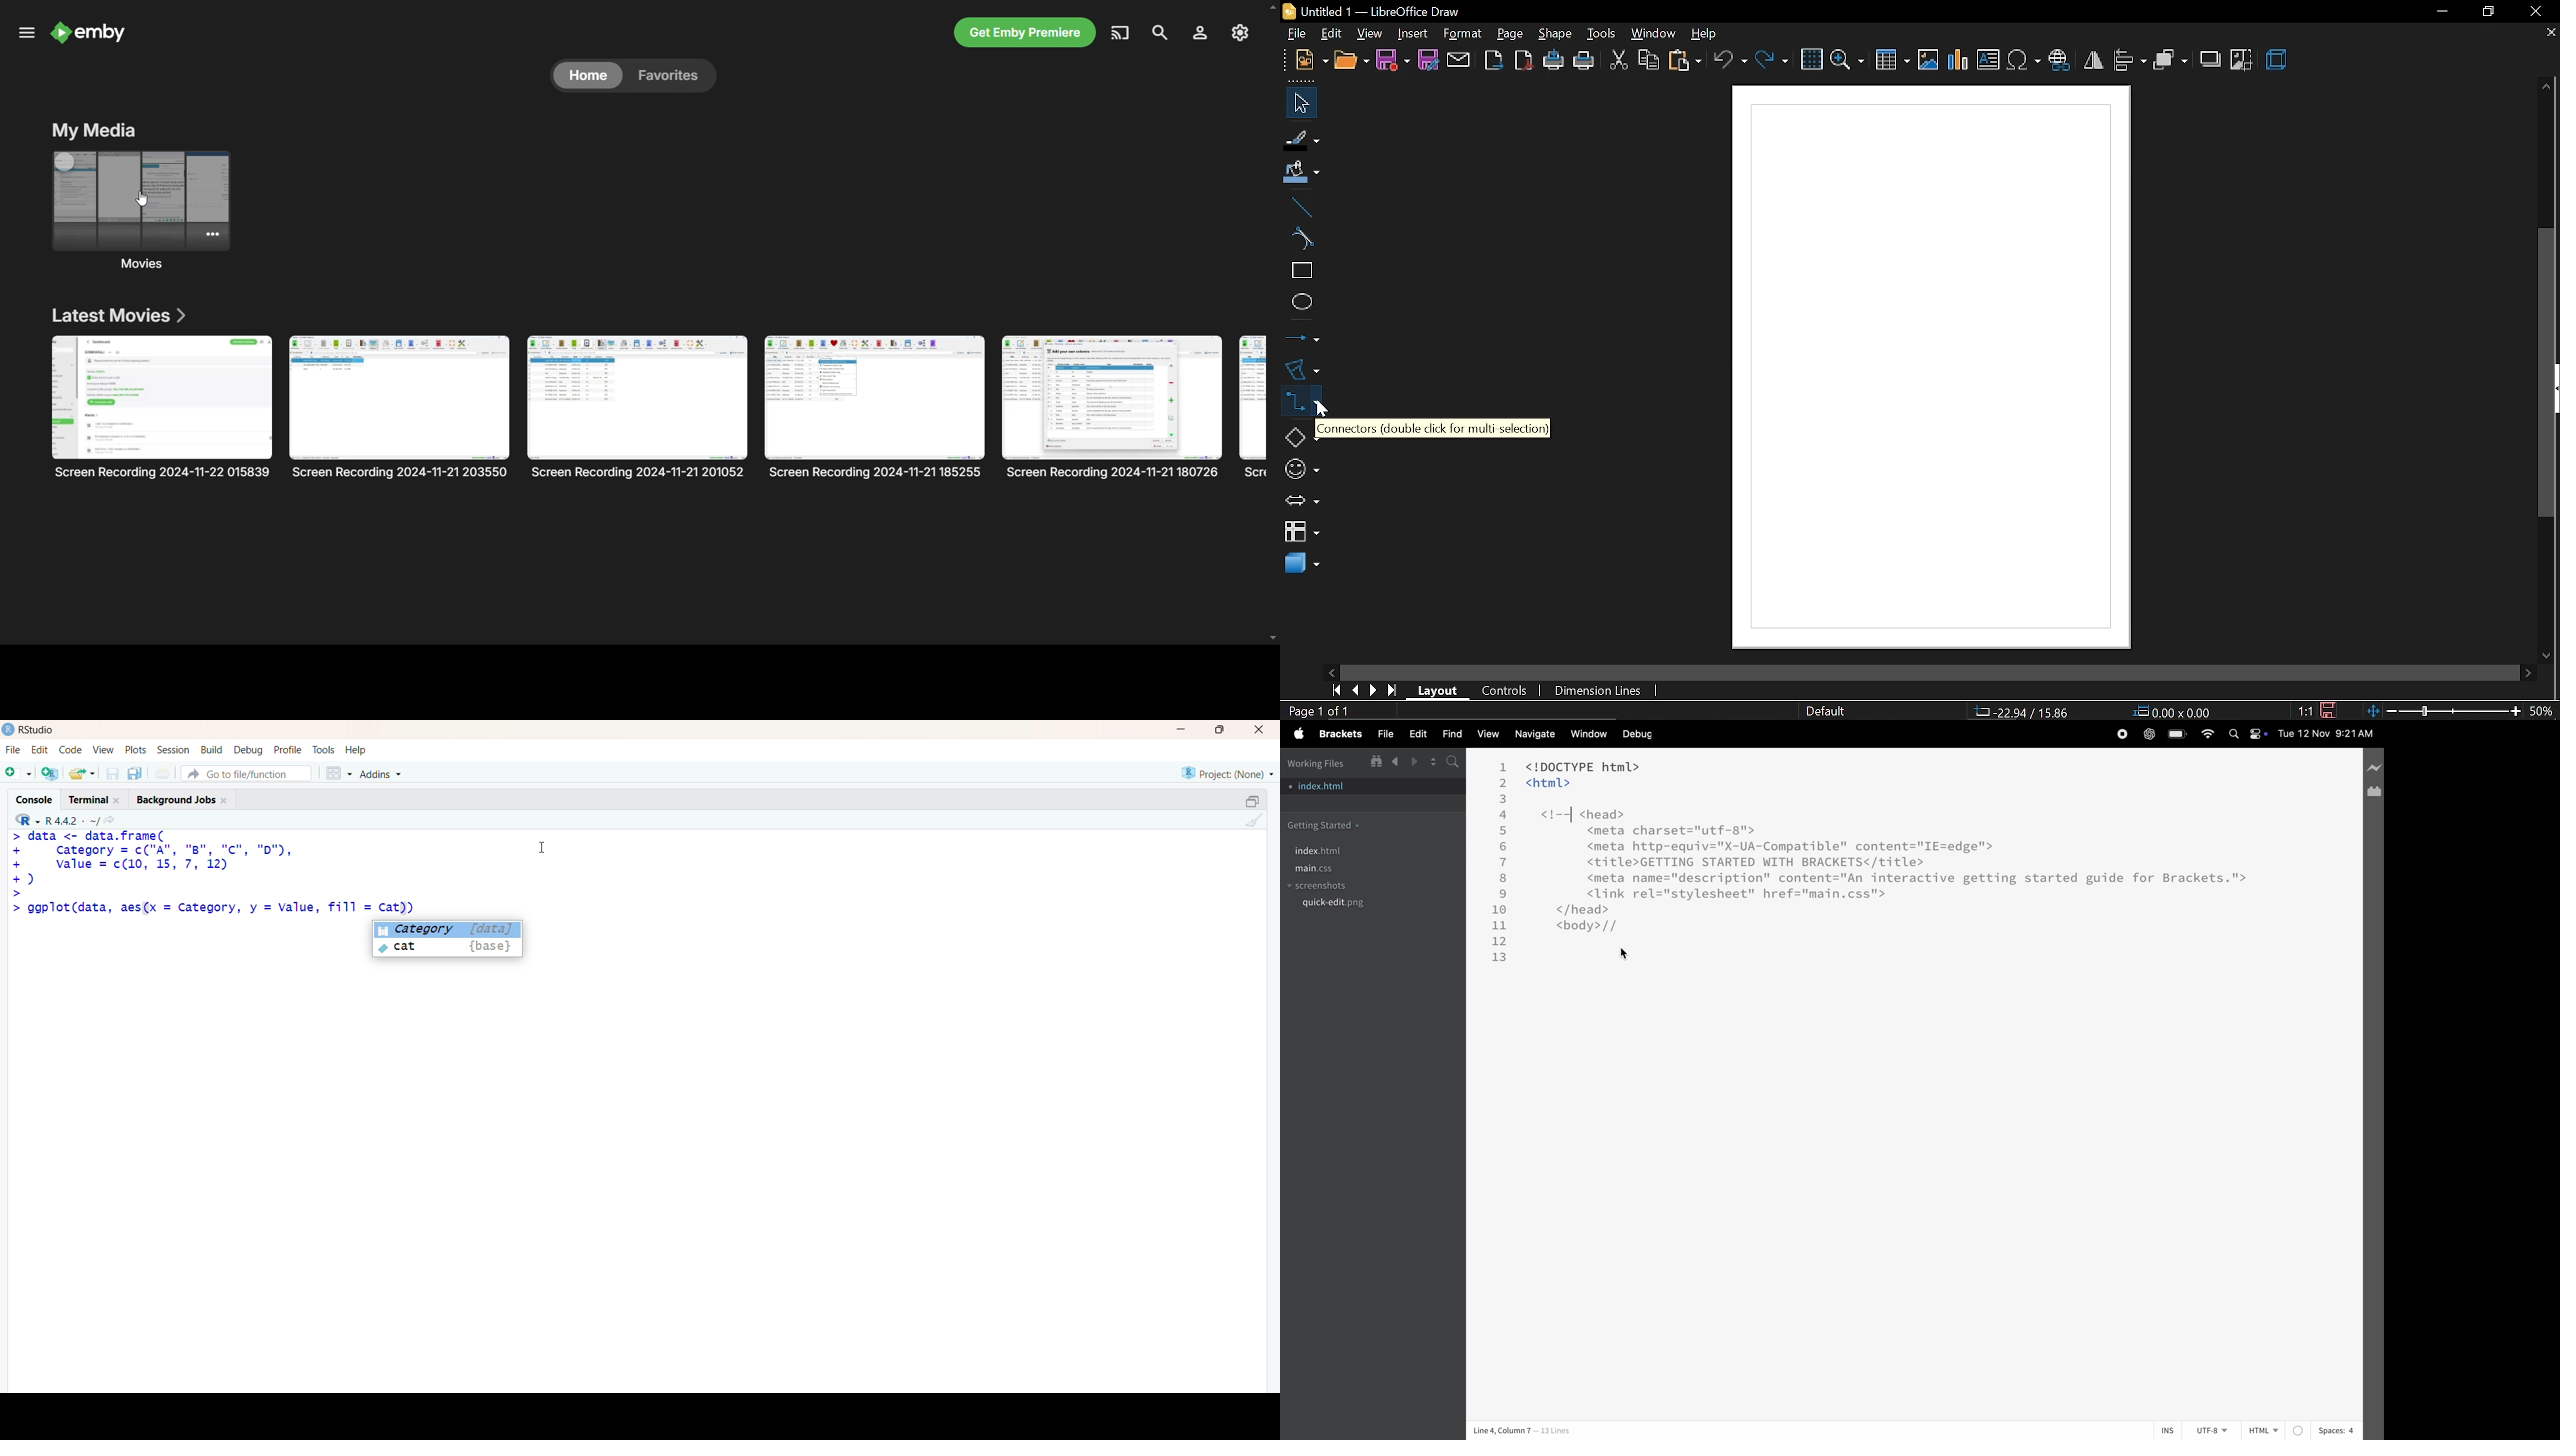 This screenshot has height=1456, width=2576. What do you see at coordinates (137, 750) in the screenshot?
I see `plots` at bounding box center [137, 750].